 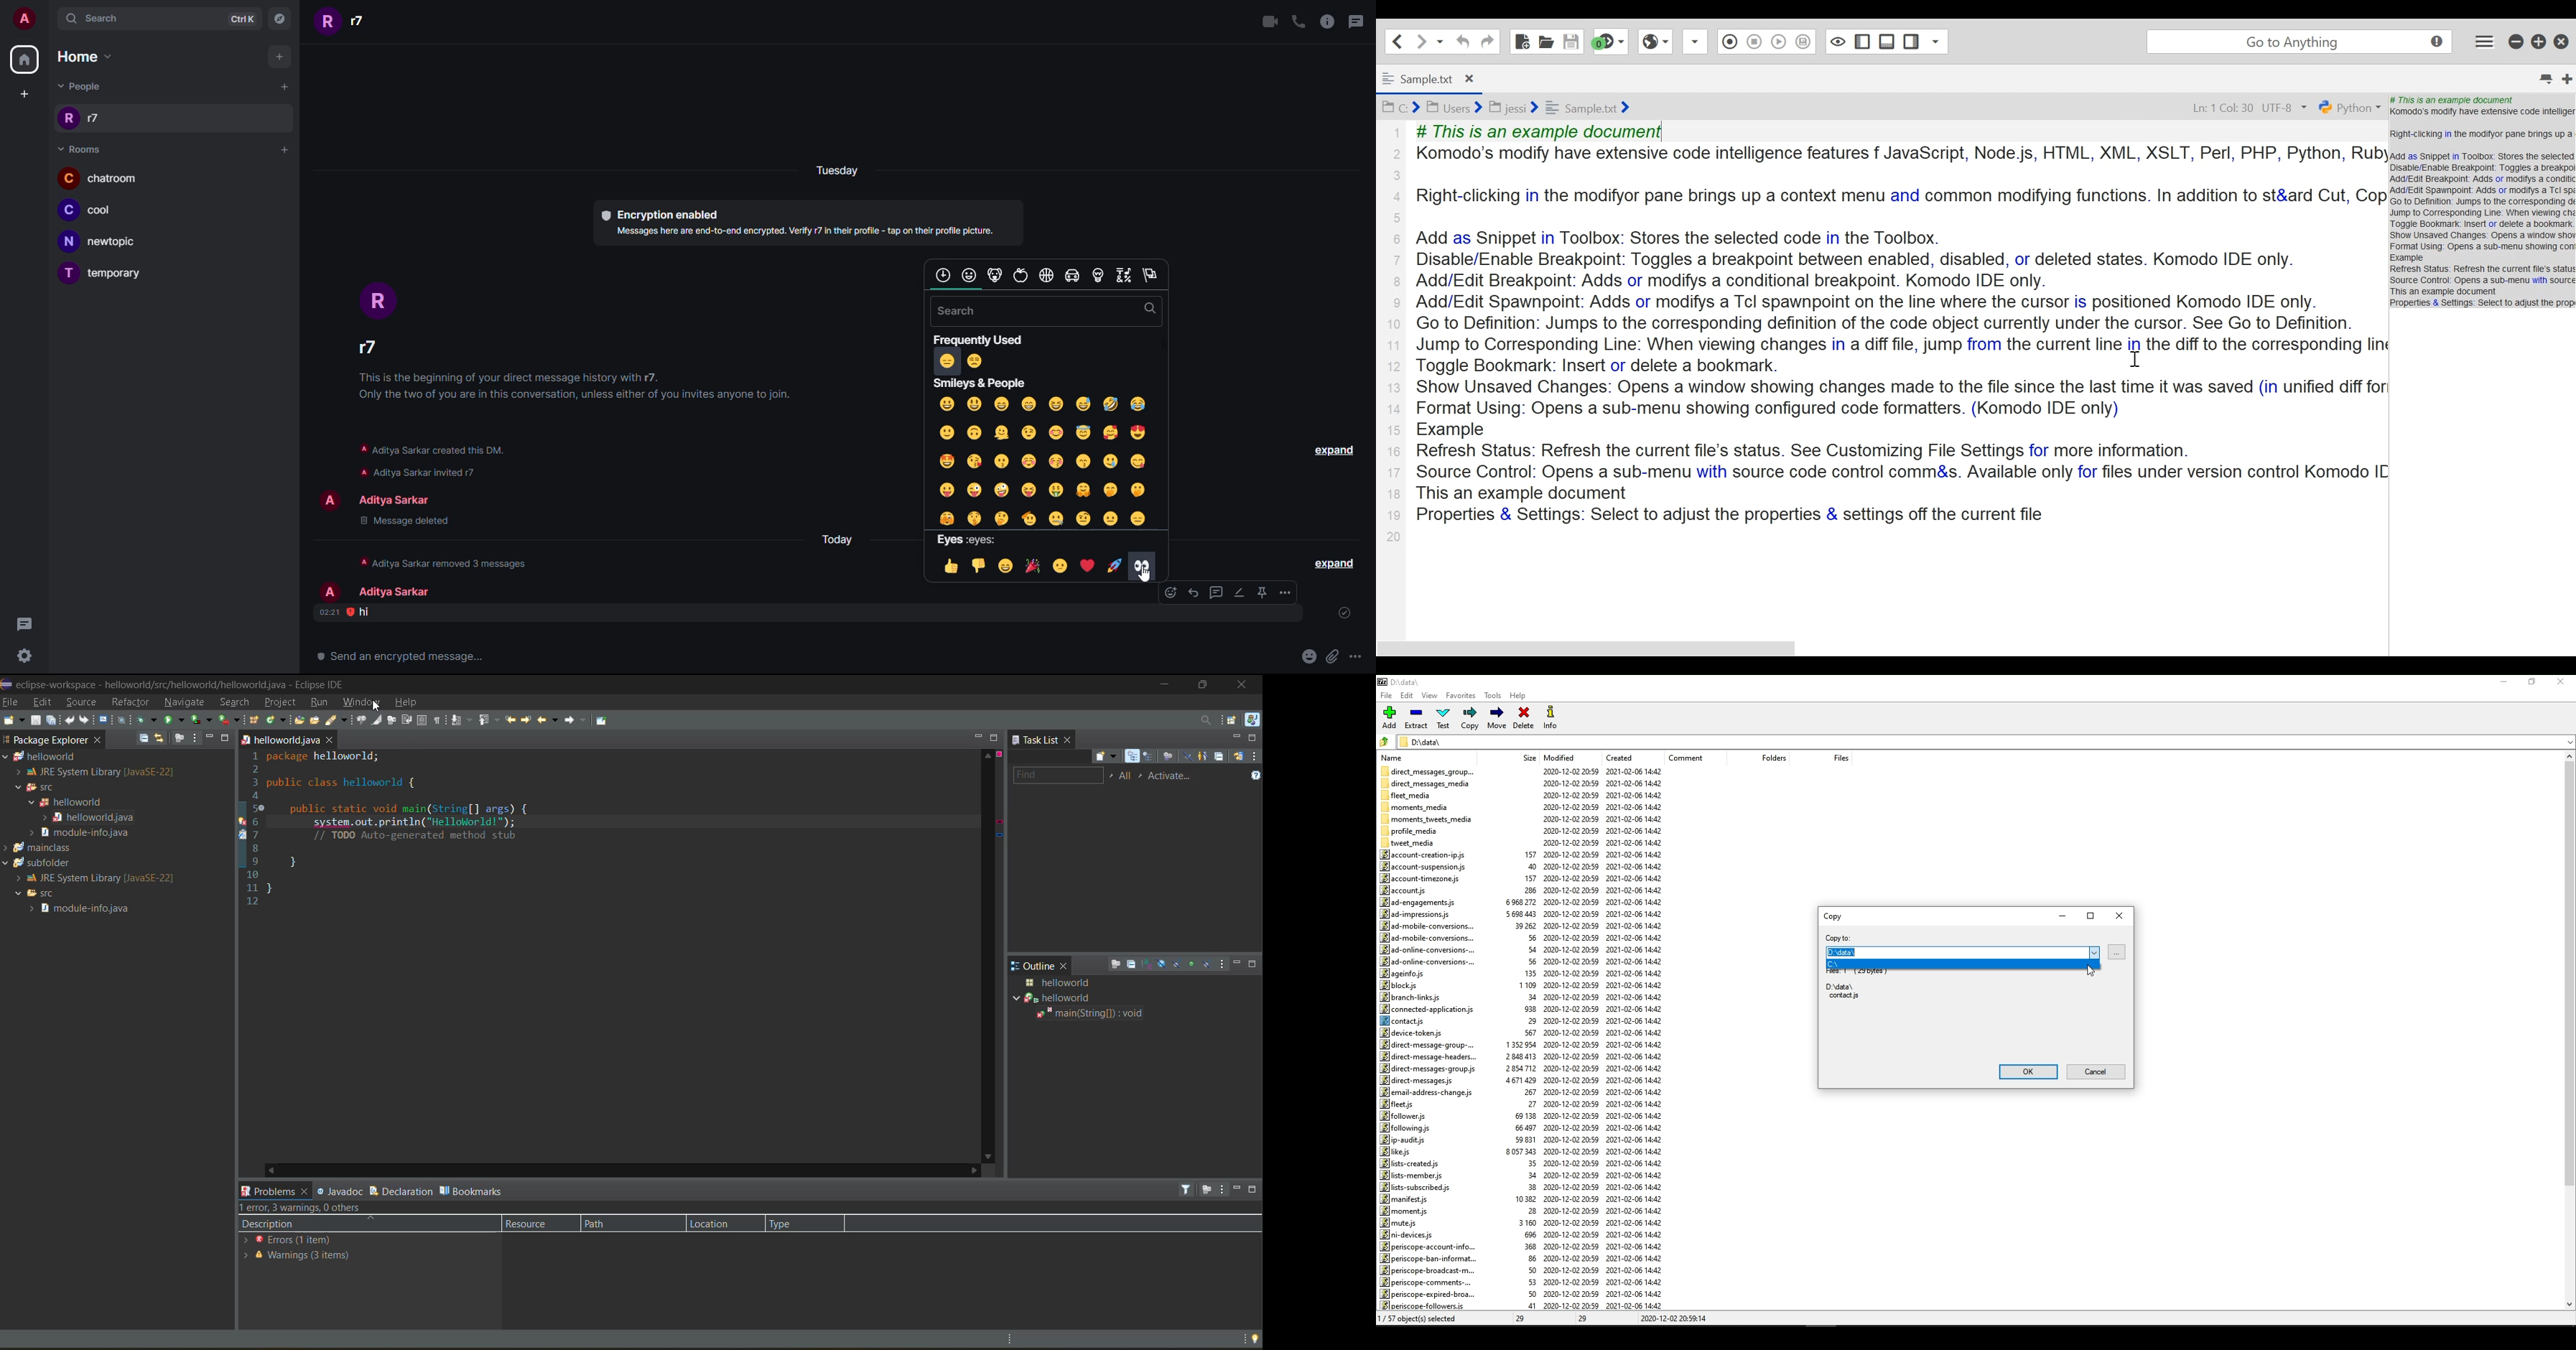 What do you see at coordinates (24, 18) in the screenshot?
I see `account` at bounding box center [24, 18].